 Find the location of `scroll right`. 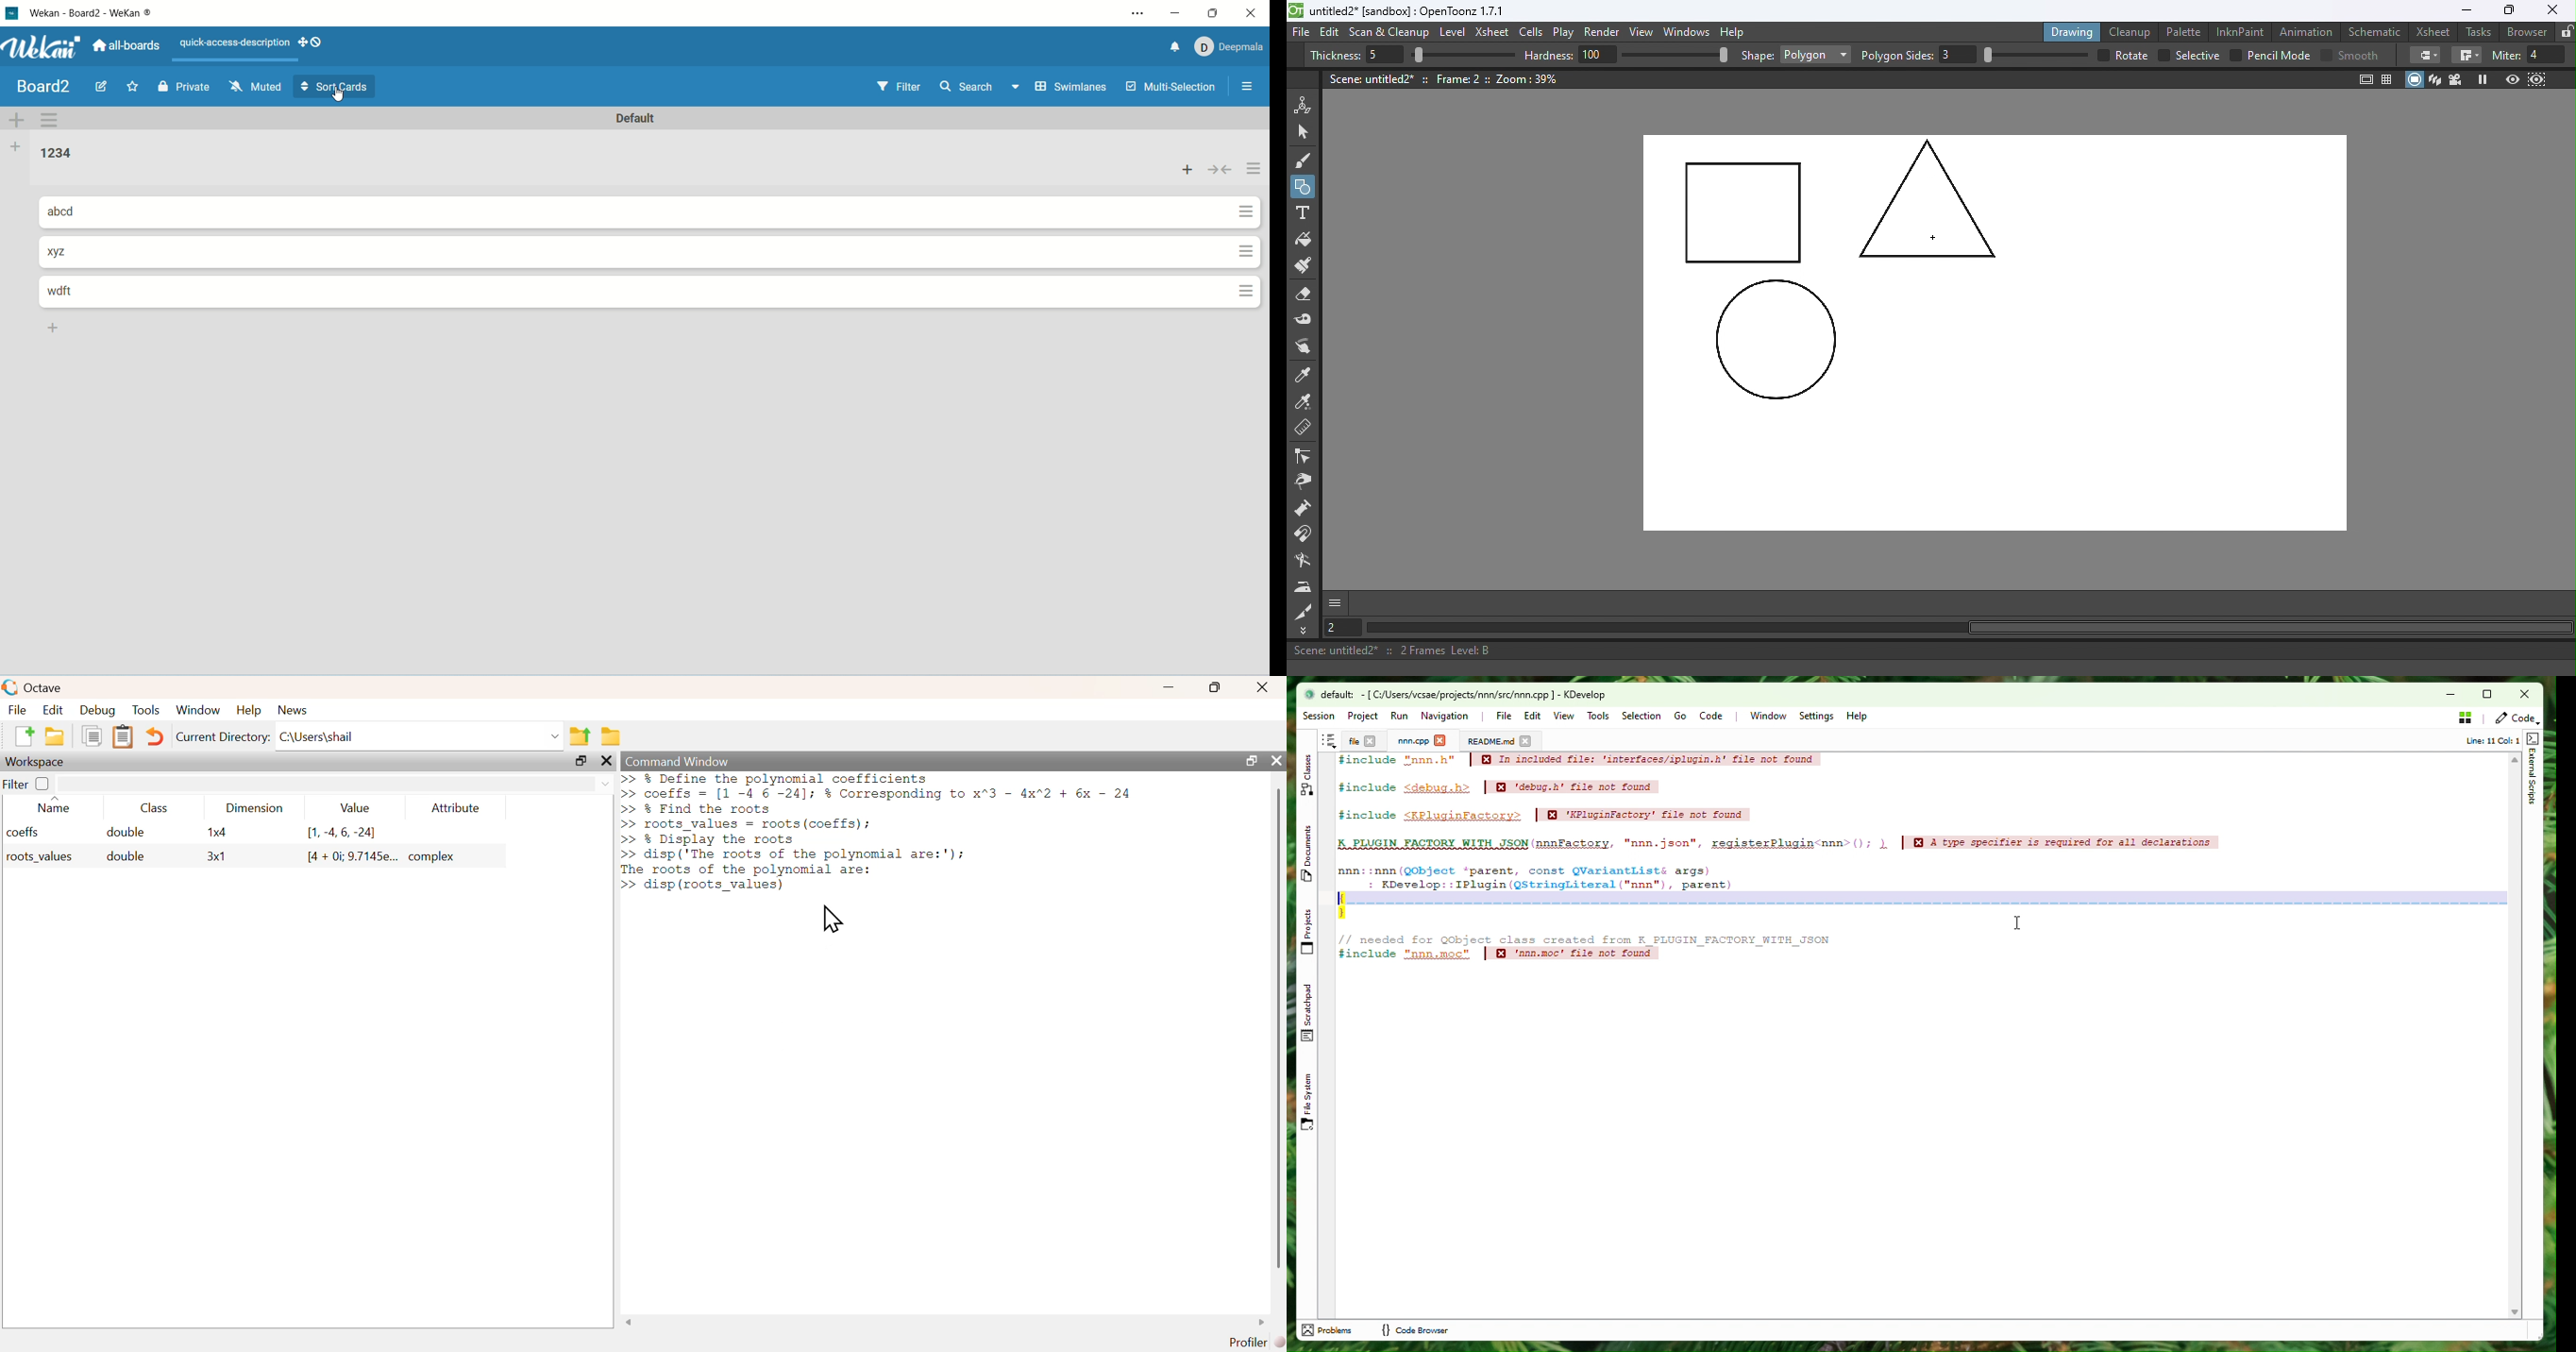

scroll right is located at coordinates (1265, 1322).